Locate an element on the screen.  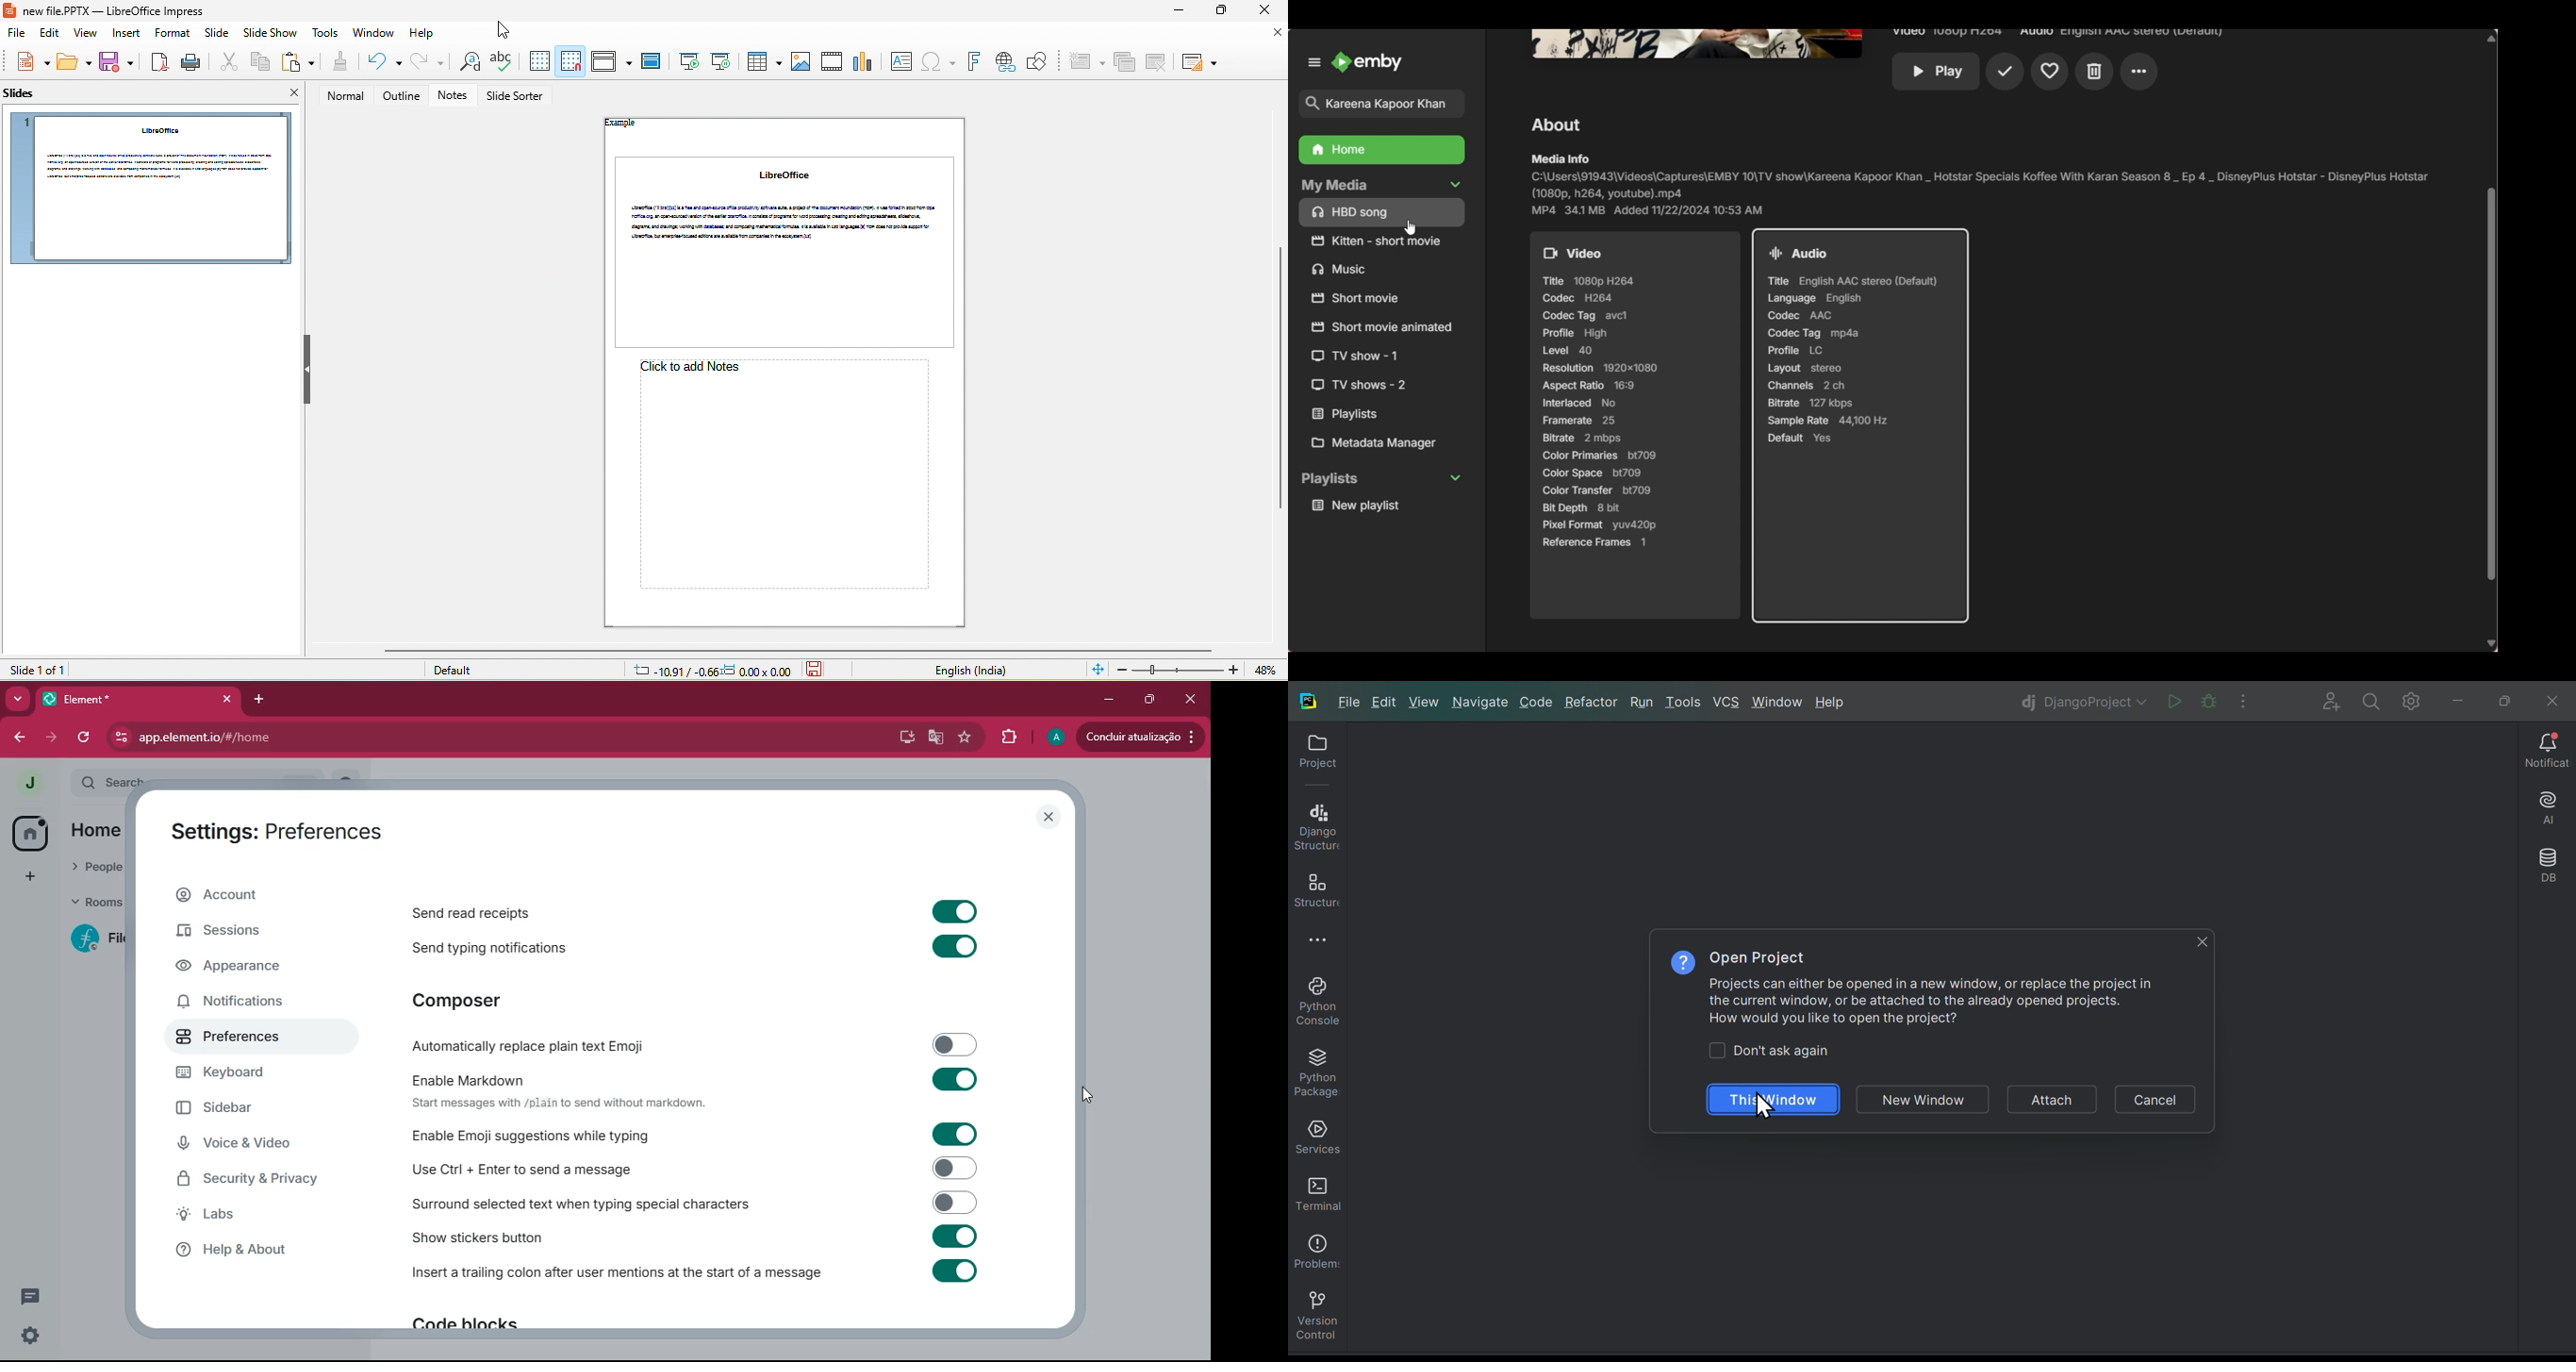
cursor is located at coordinates (504, 32).